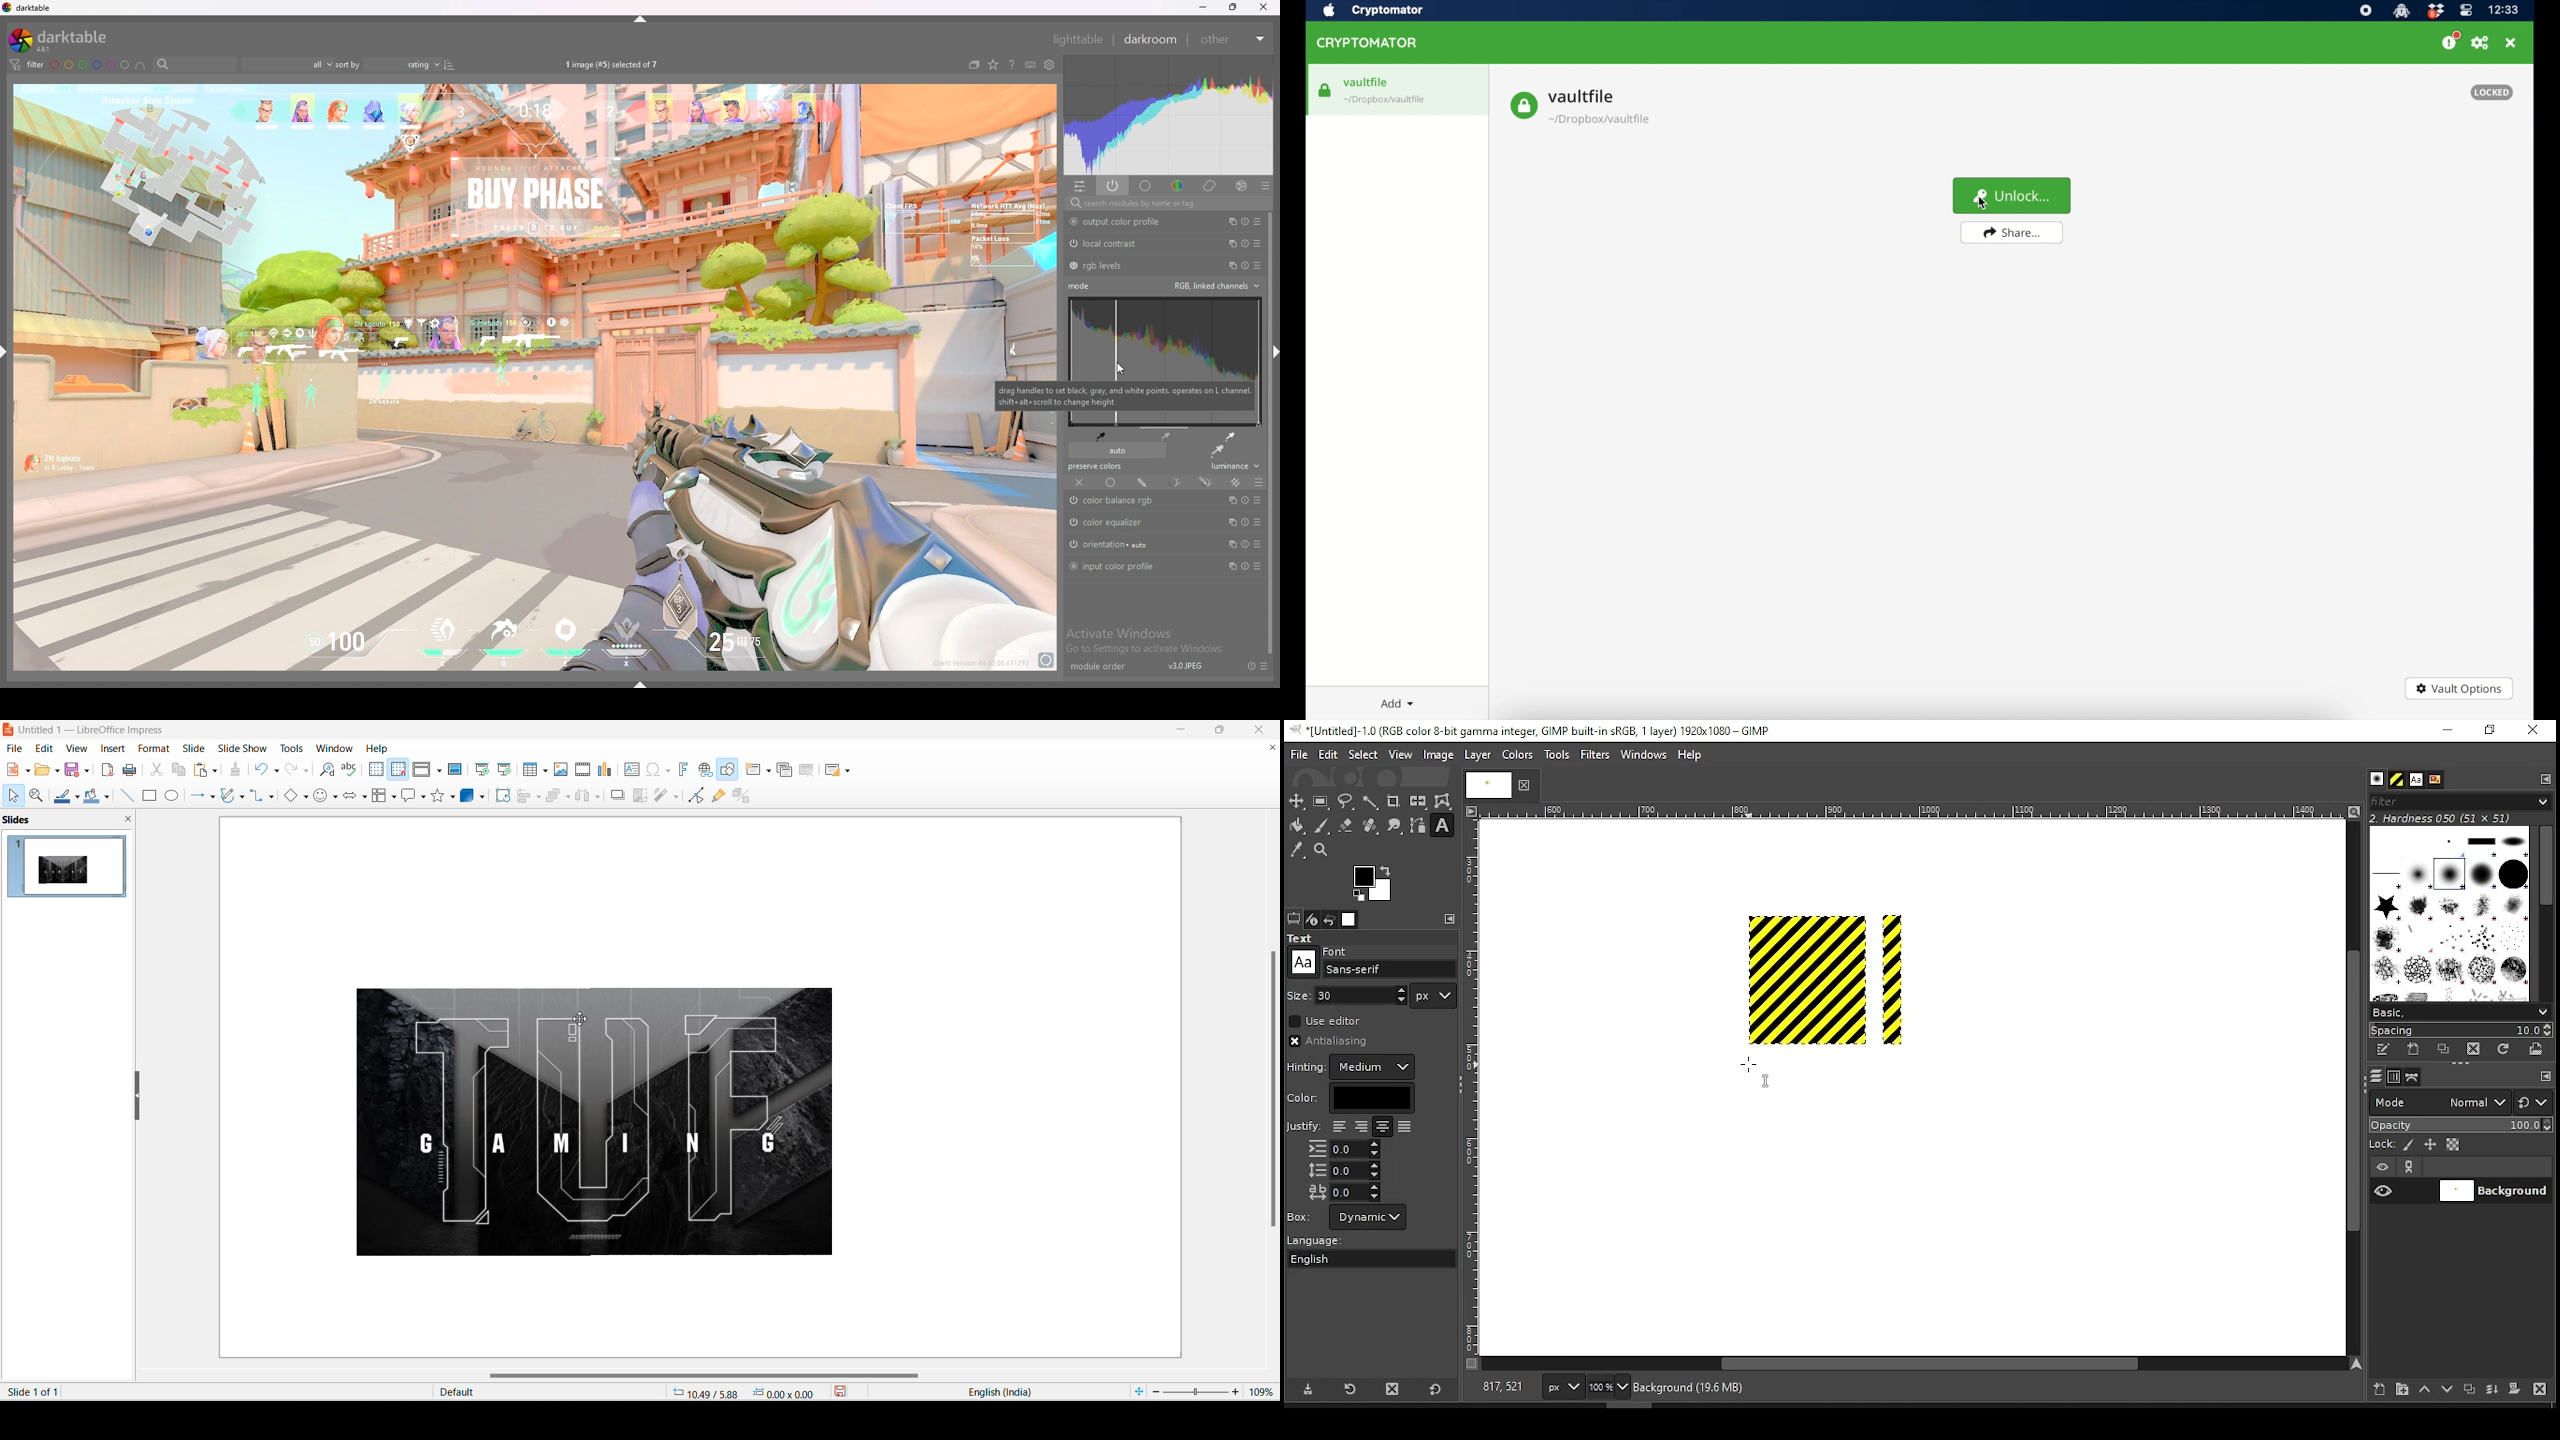  I want to click on white points, so click(1229, 436).